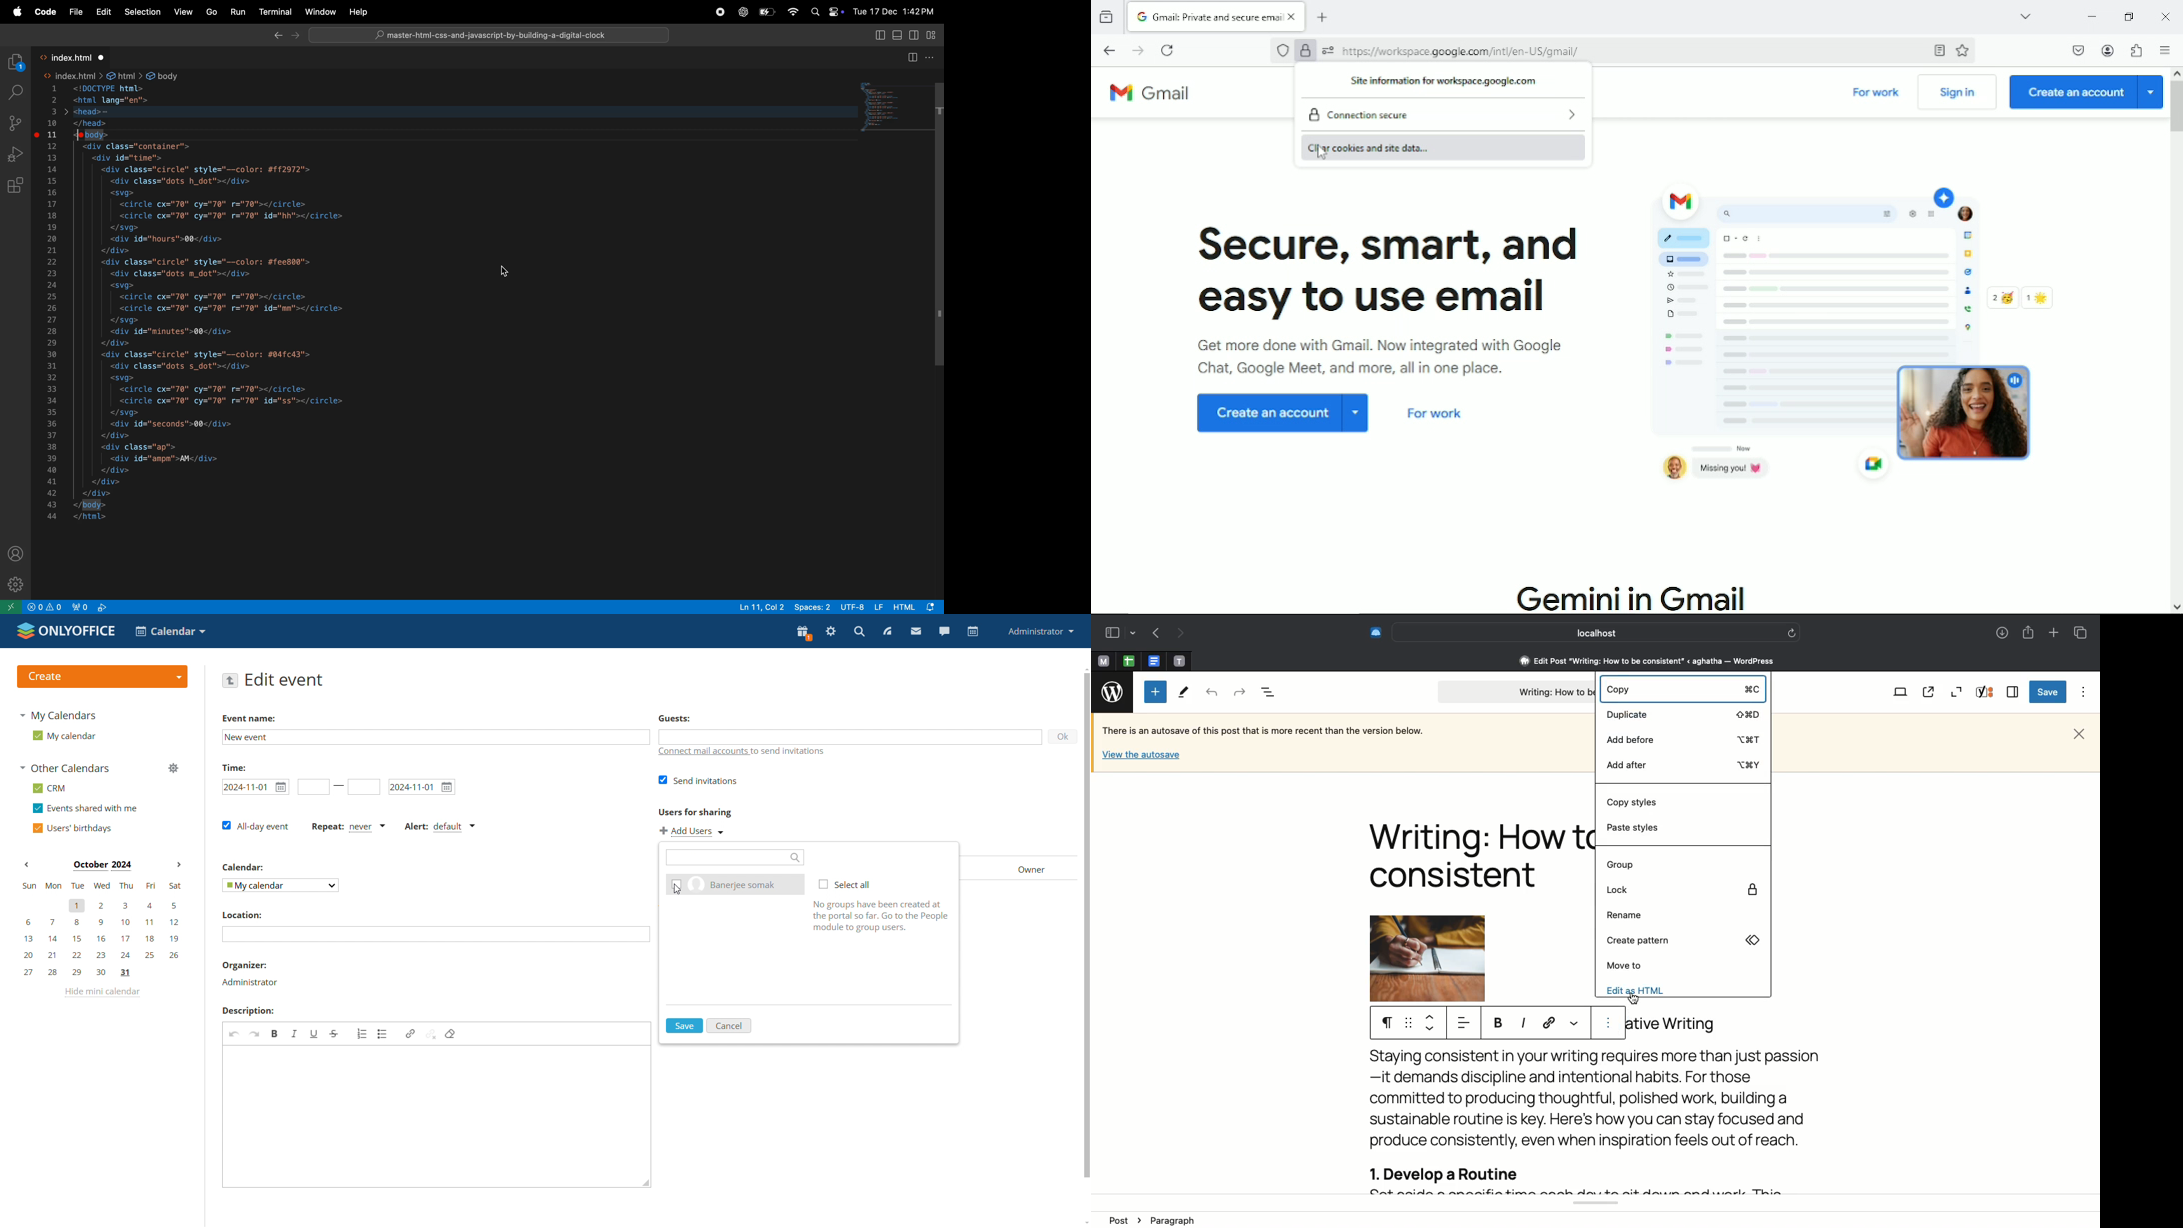 The height and width of the screenshot is (1232, 2184). I want to click on Go back, so click(1109, 50).